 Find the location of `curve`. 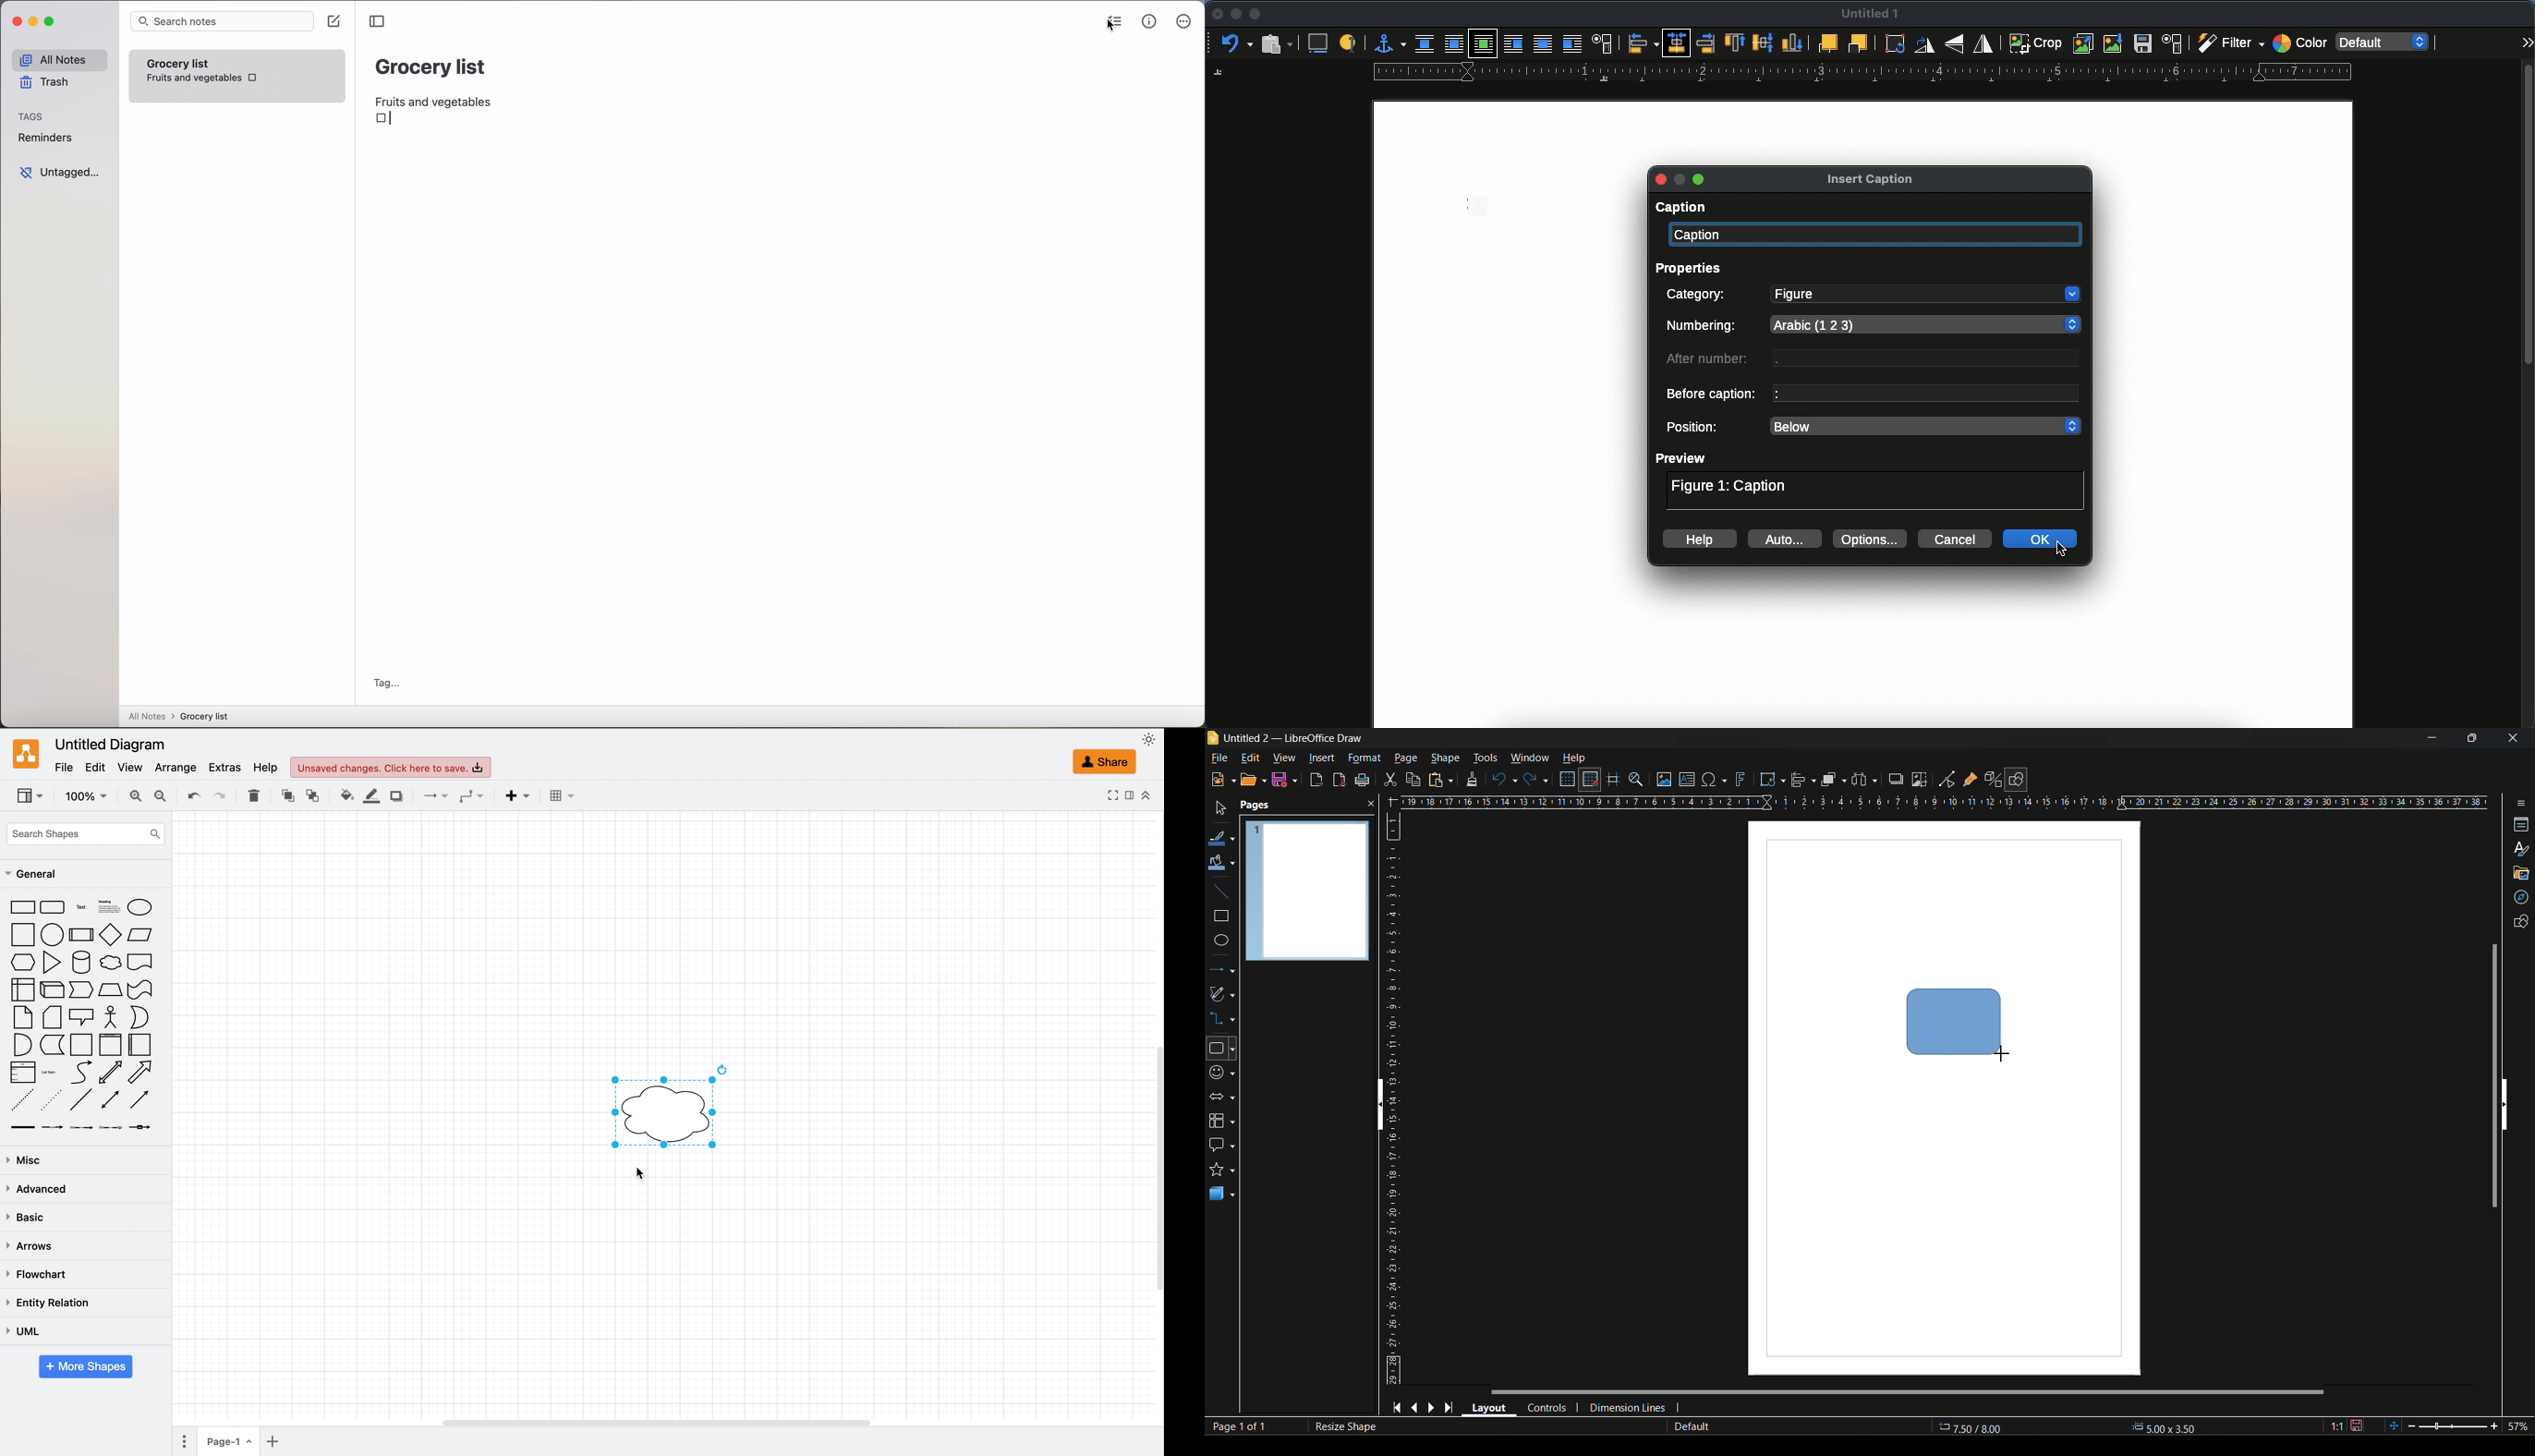

curve is located at coordinates (79, 1073).